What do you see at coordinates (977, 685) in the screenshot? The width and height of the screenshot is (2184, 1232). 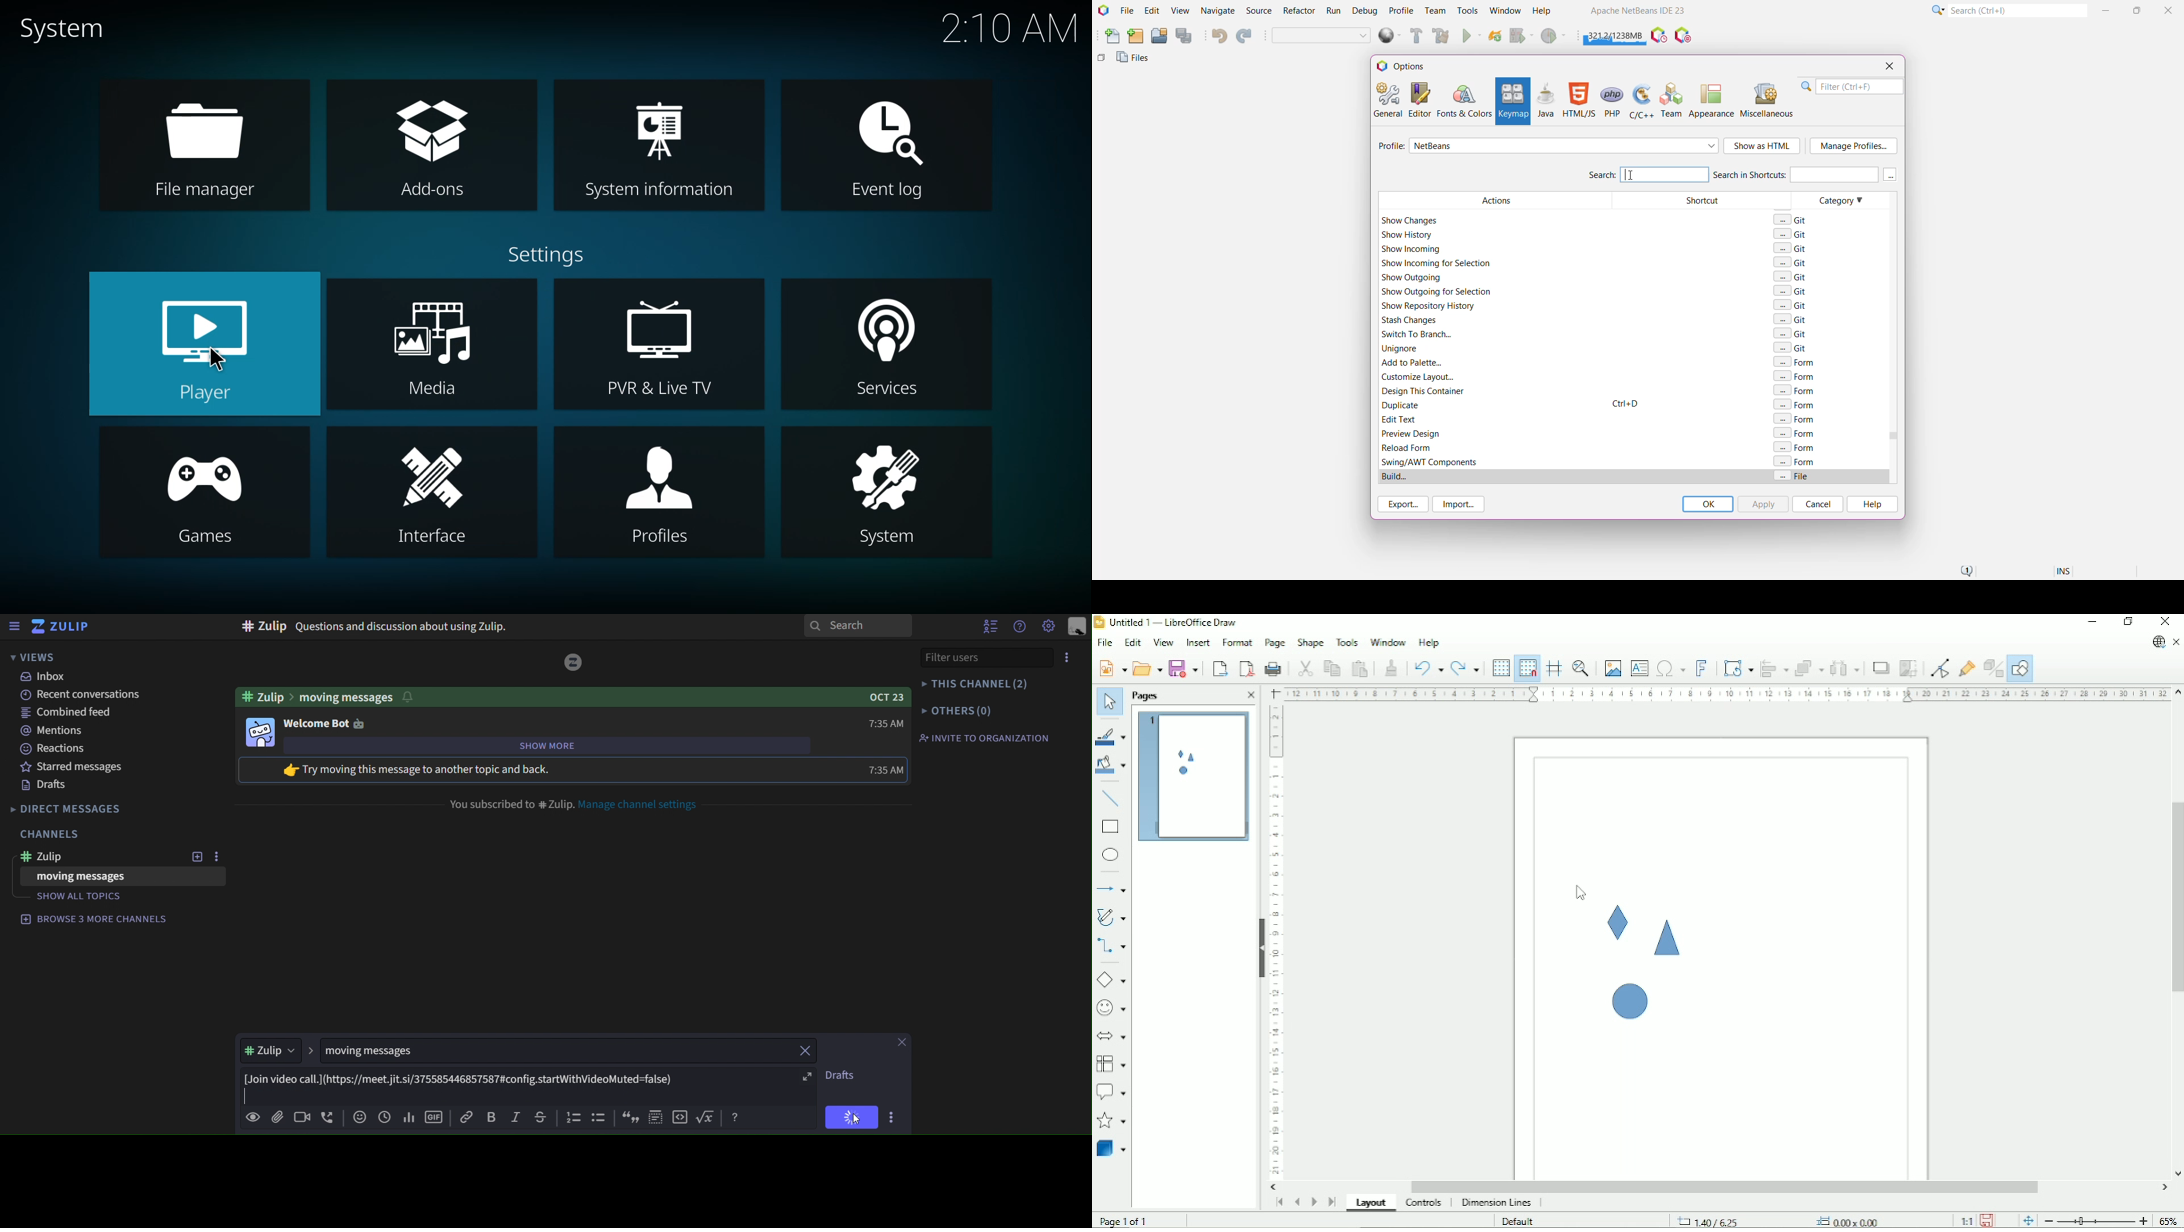 I see `this channel (2)` at bounding box center [977, 685].